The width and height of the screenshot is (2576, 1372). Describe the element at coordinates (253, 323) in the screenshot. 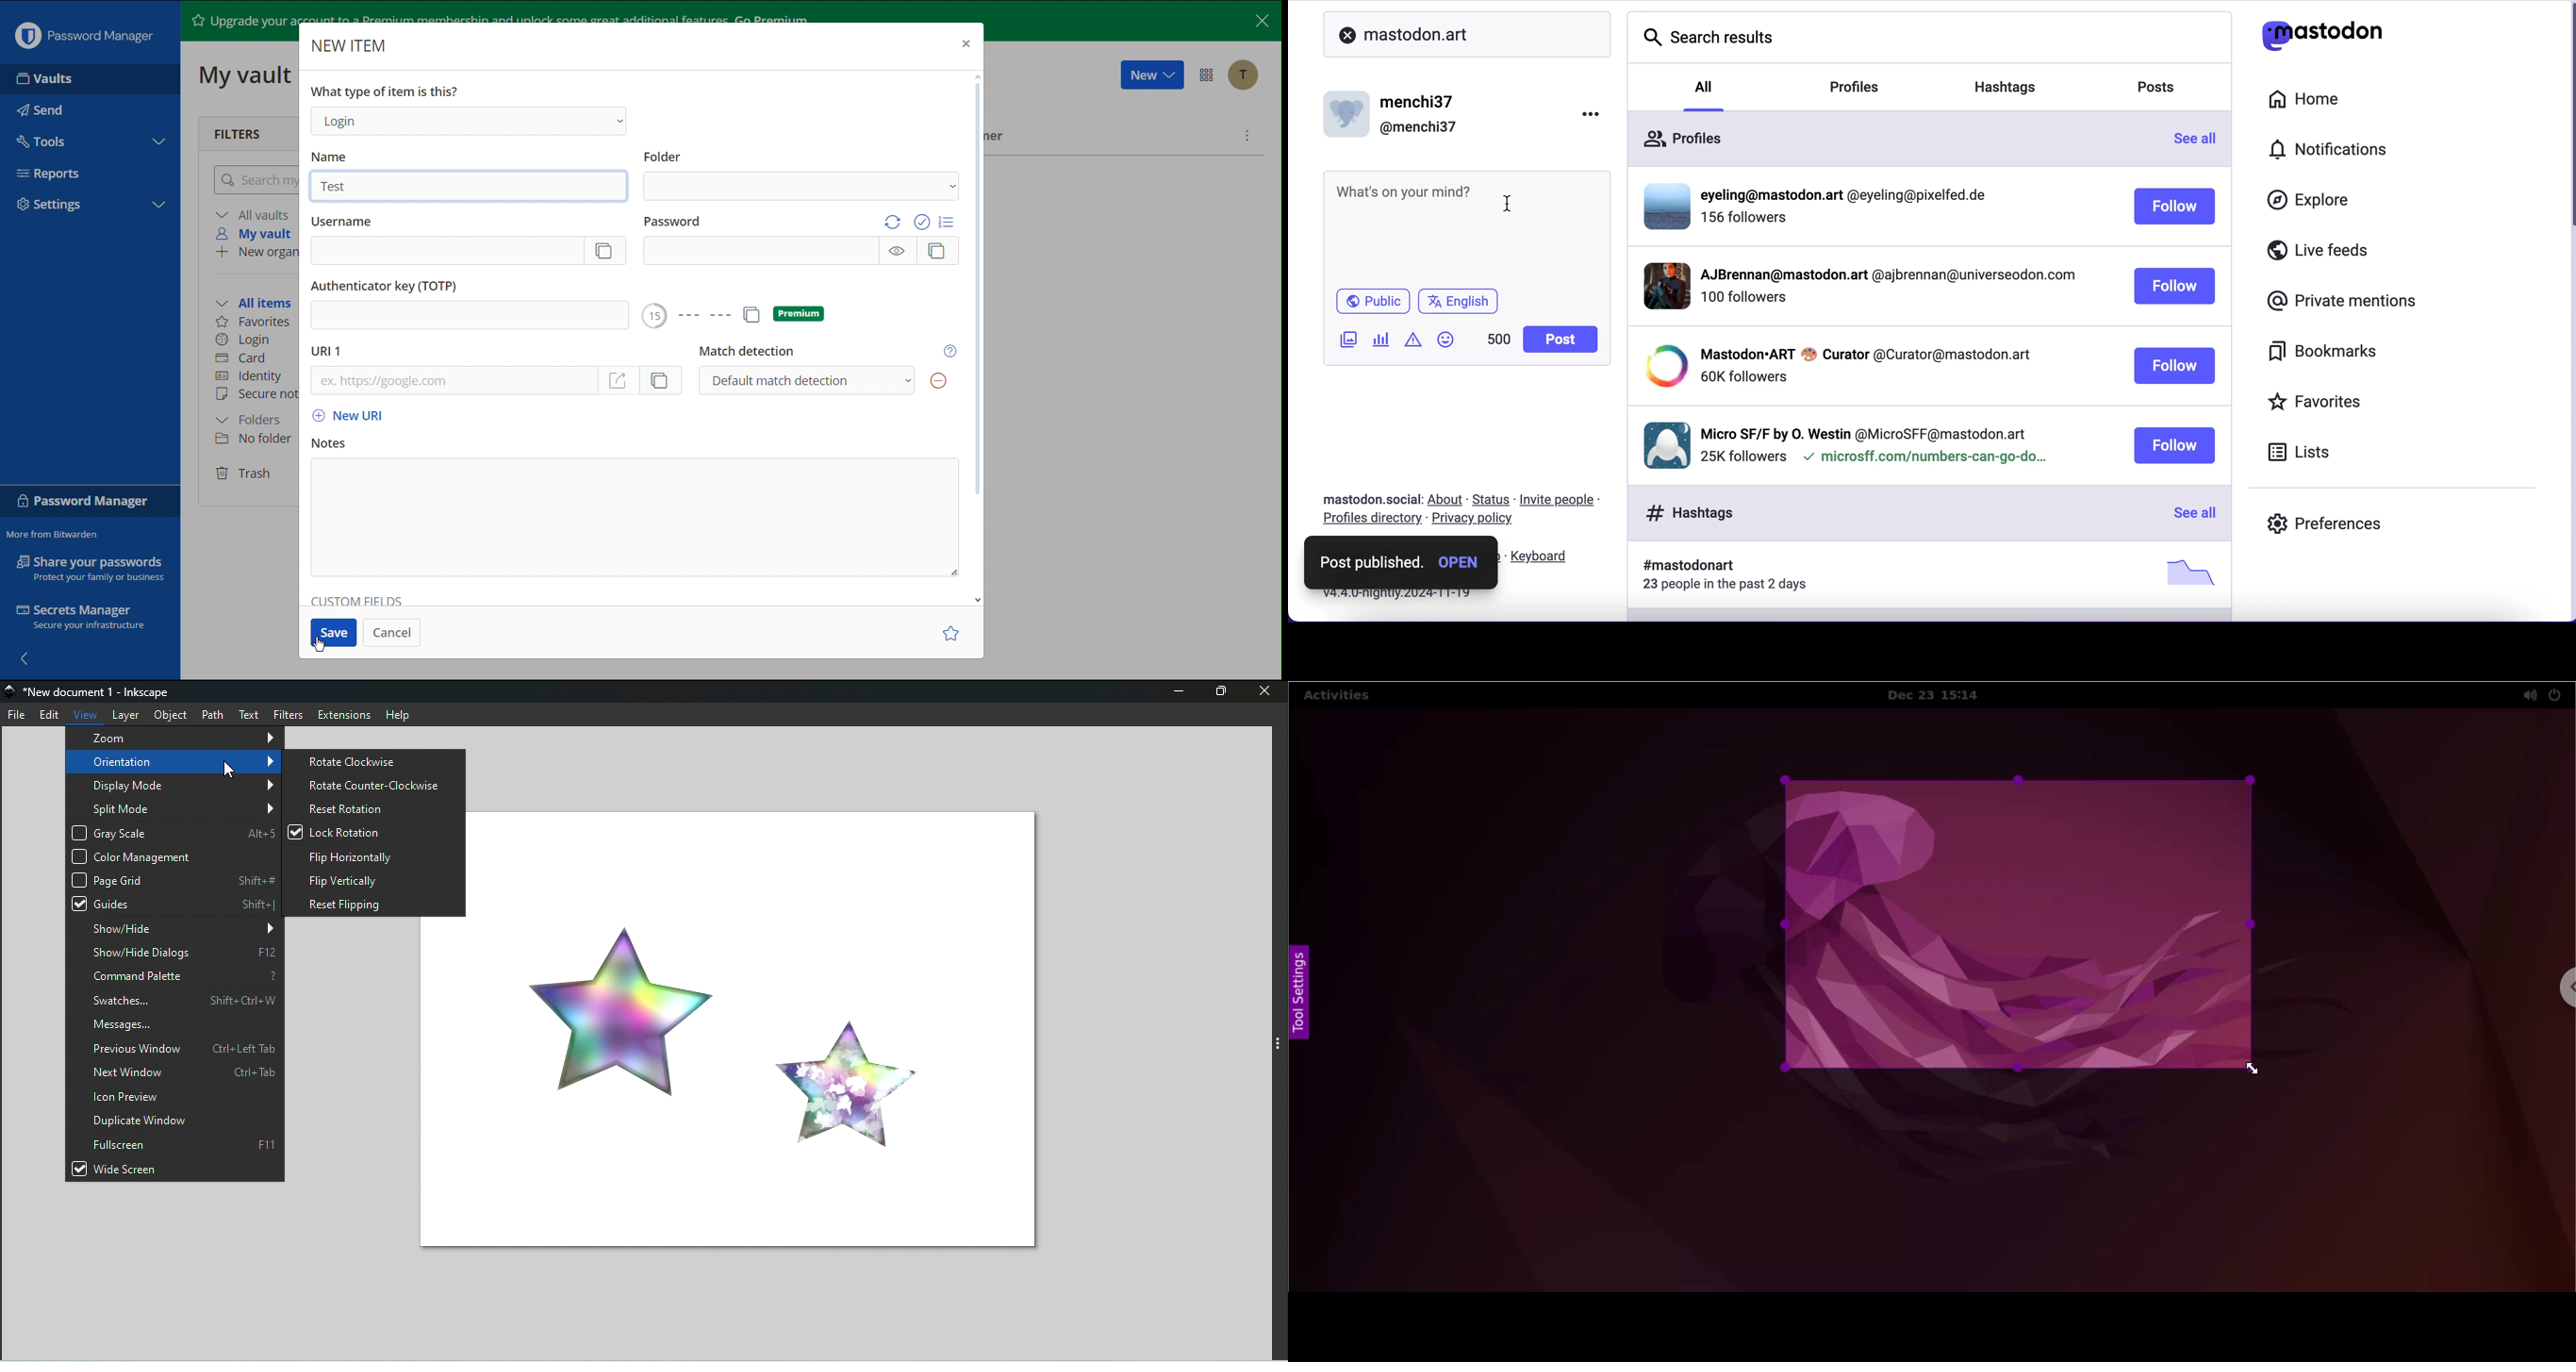

I see `Favorites` at that location.